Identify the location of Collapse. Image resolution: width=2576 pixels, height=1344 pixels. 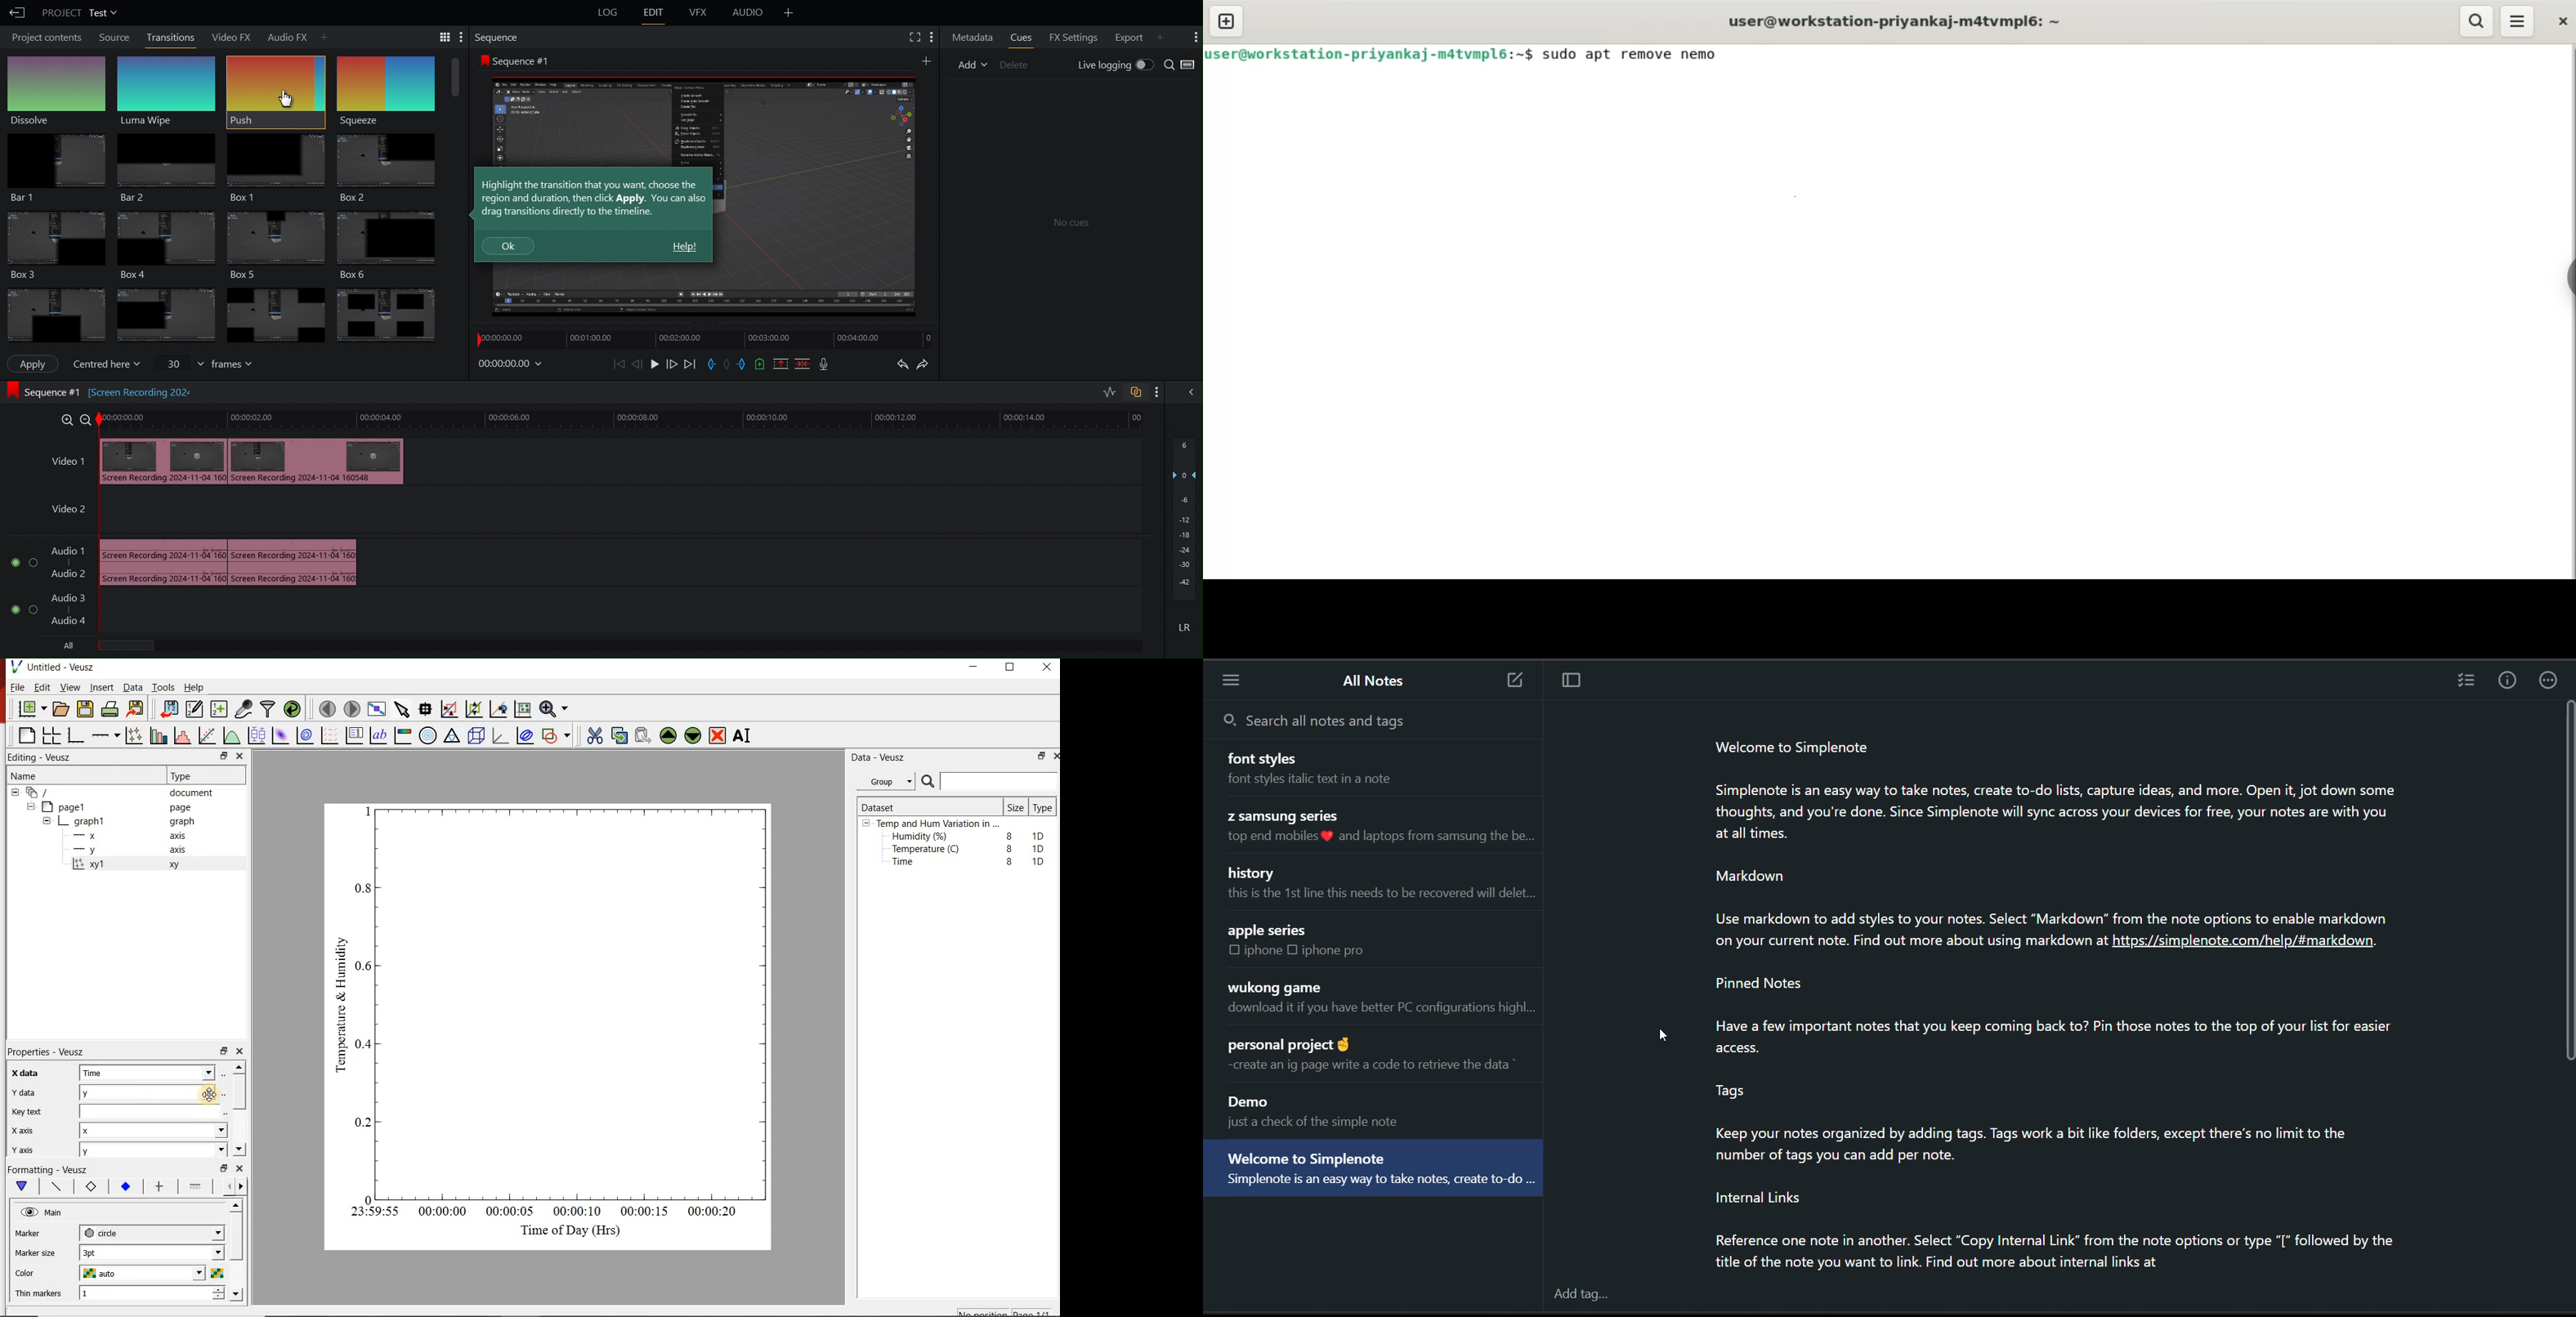
(1189, 392).